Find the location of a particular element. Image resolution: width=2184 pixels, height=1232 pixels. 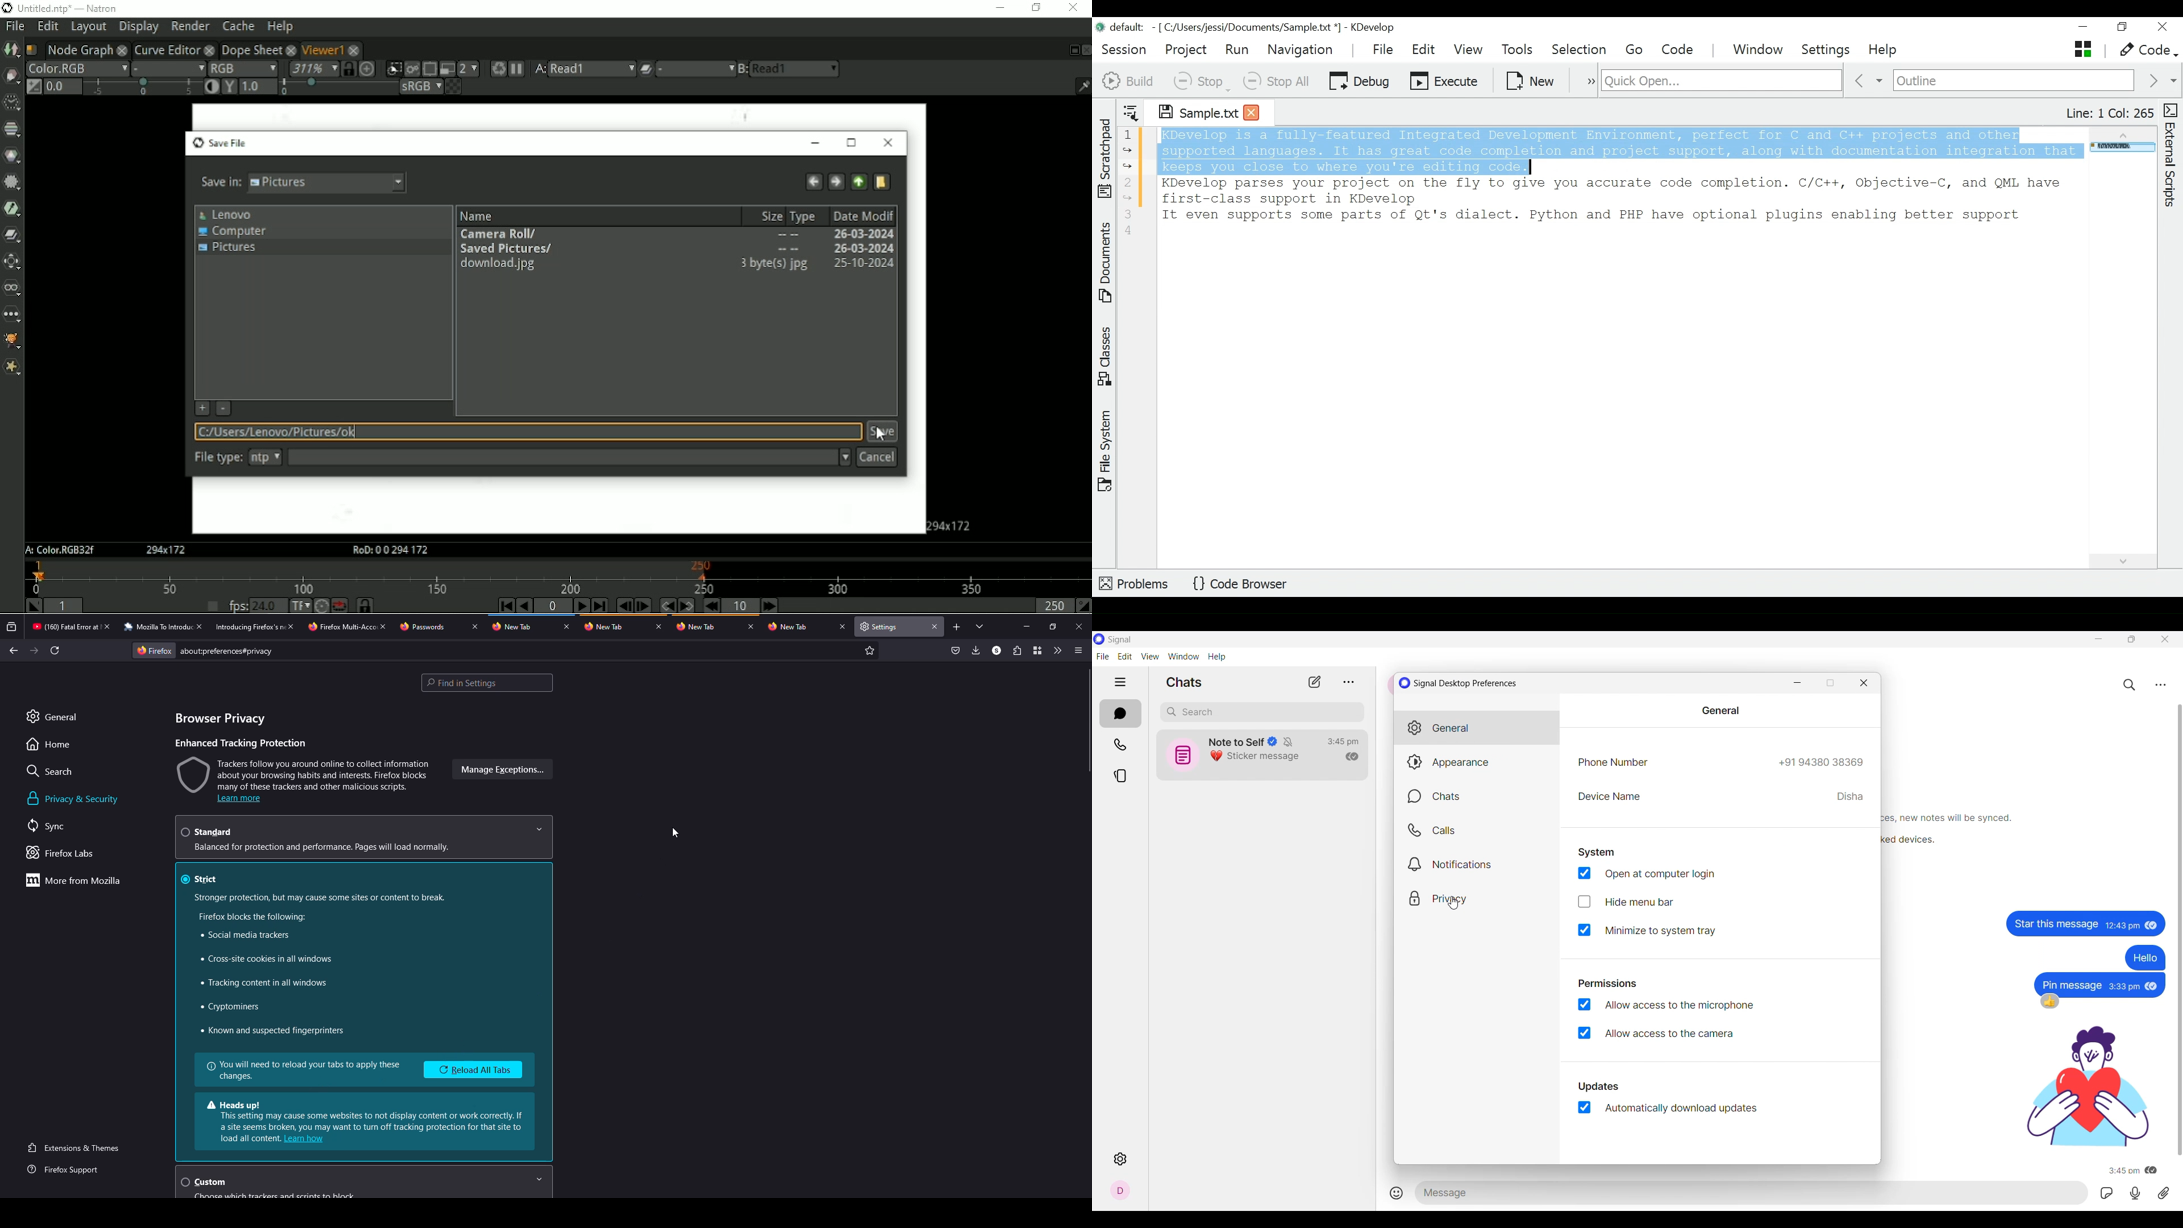

message has been read is located at coordinates (2154, 986).